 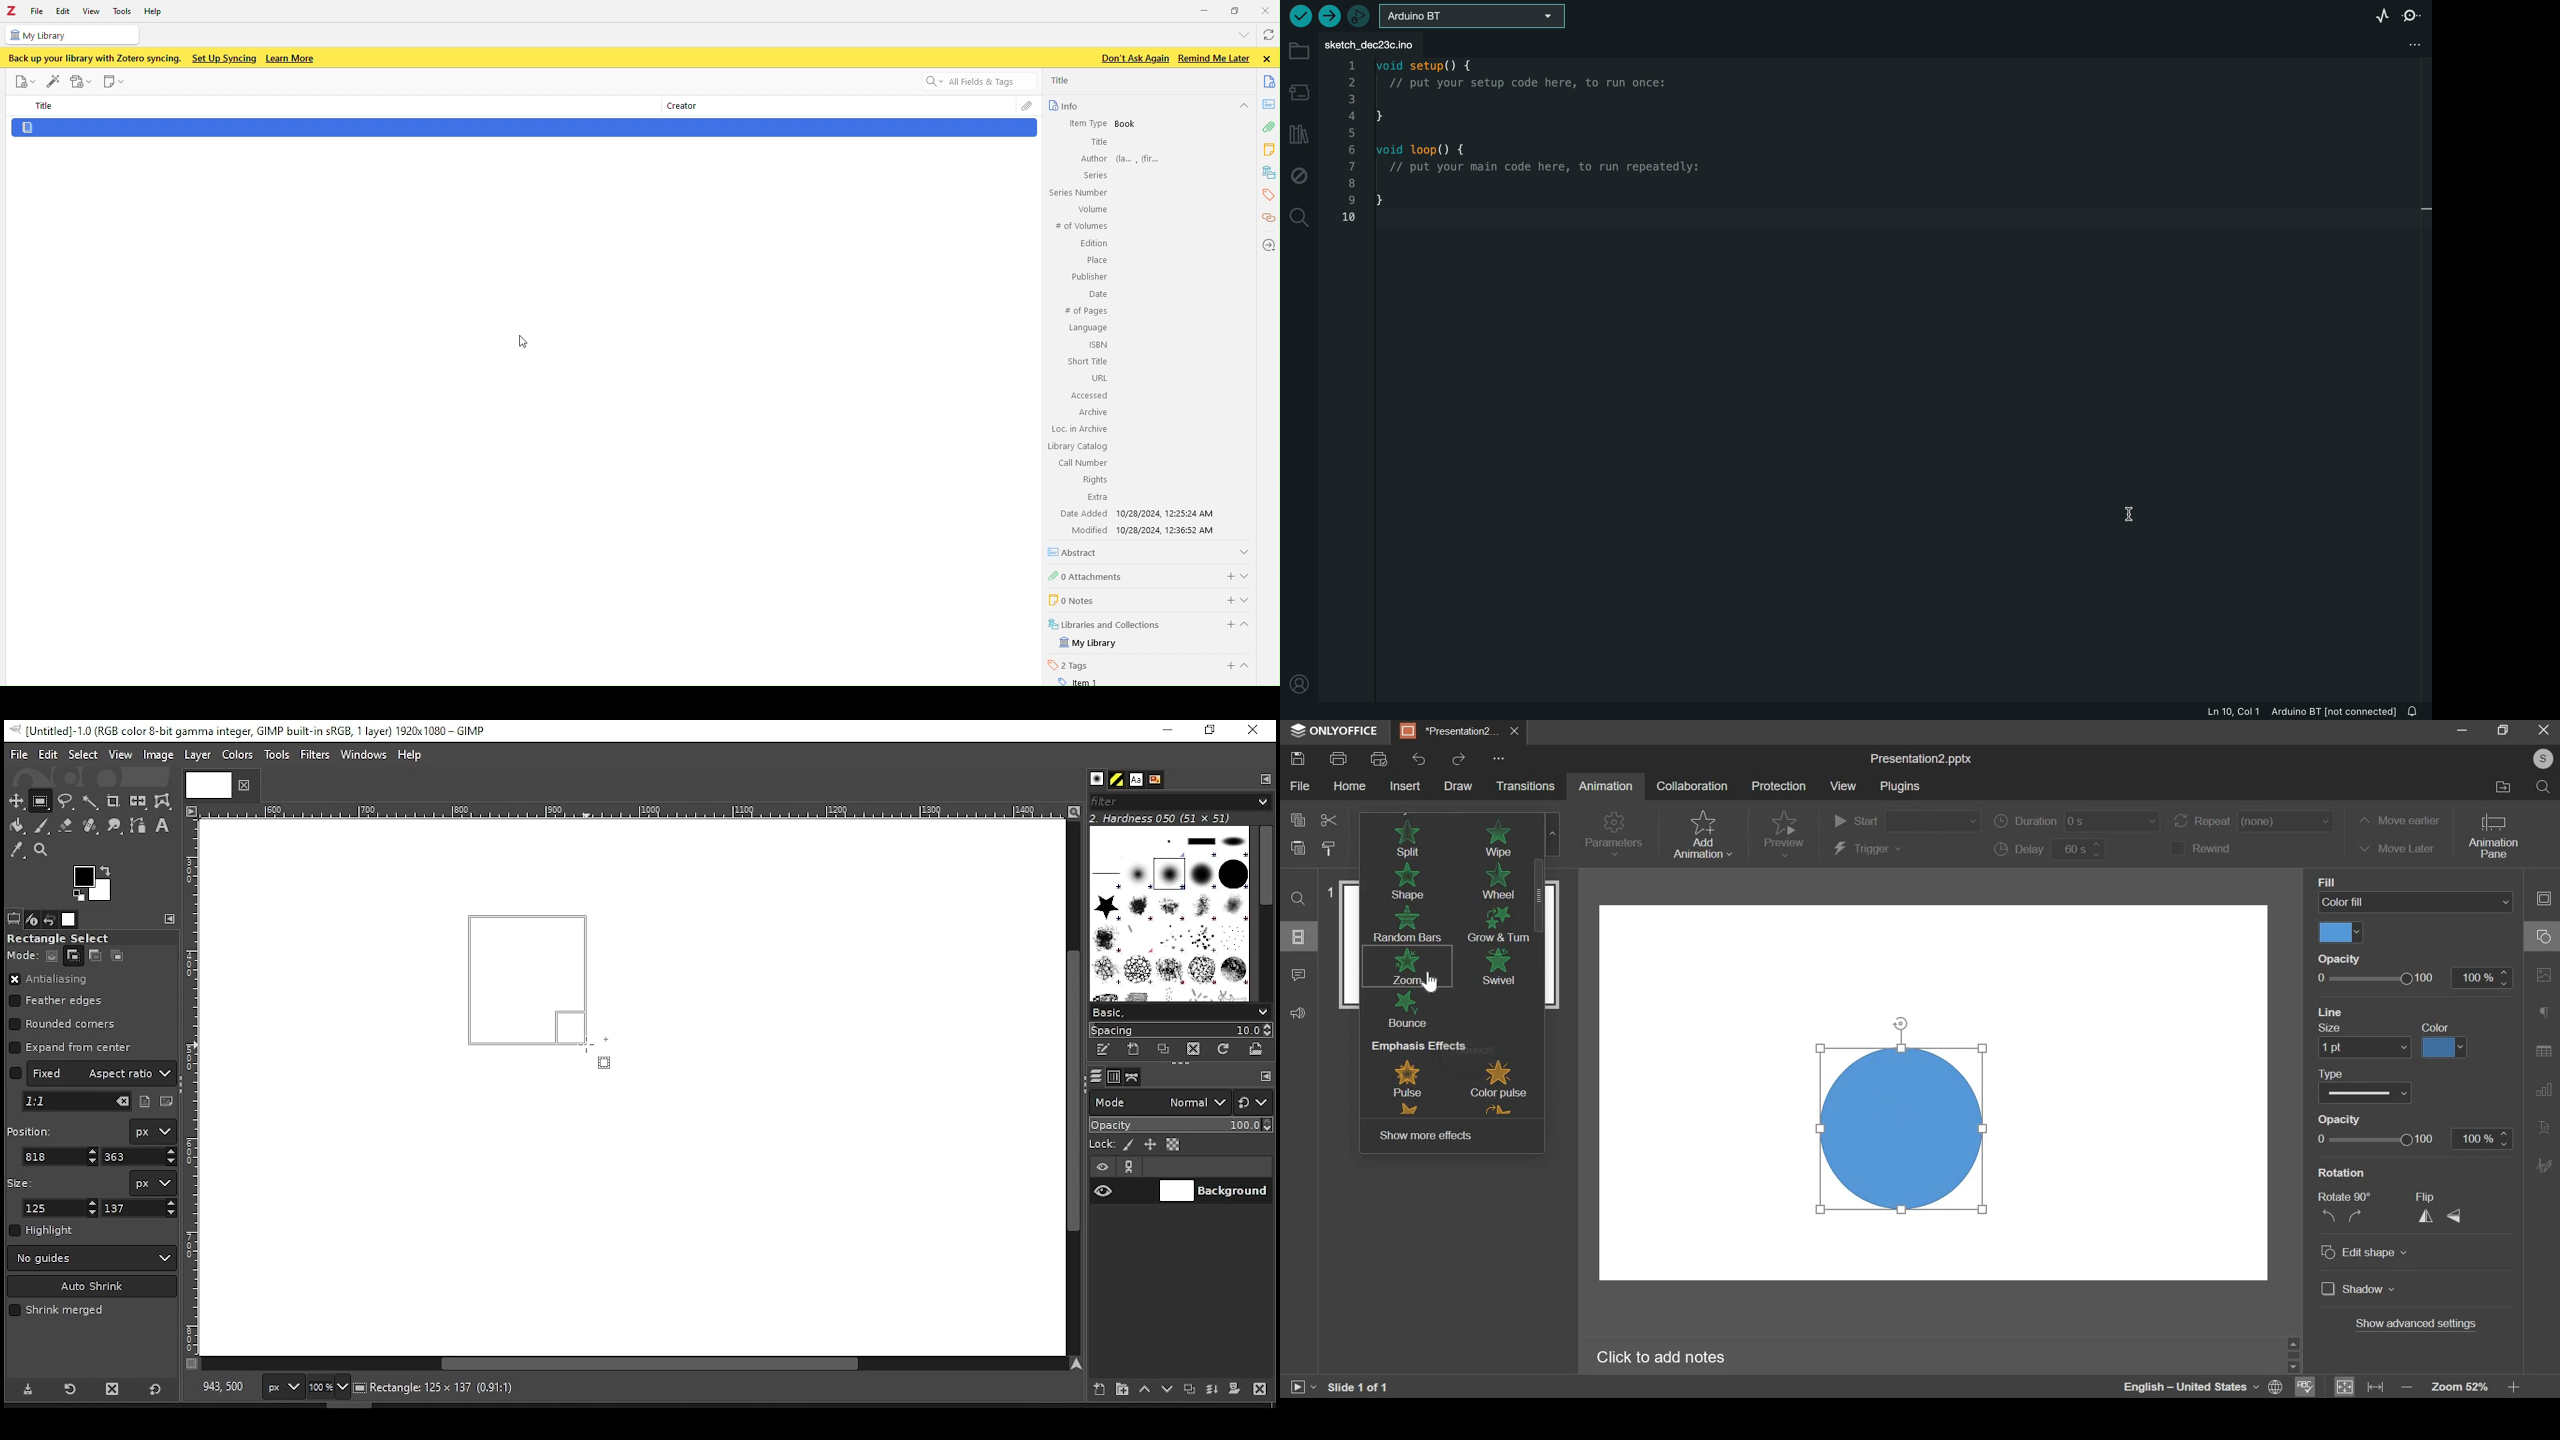 I want to click on filters, so click(x=1177, y=802).